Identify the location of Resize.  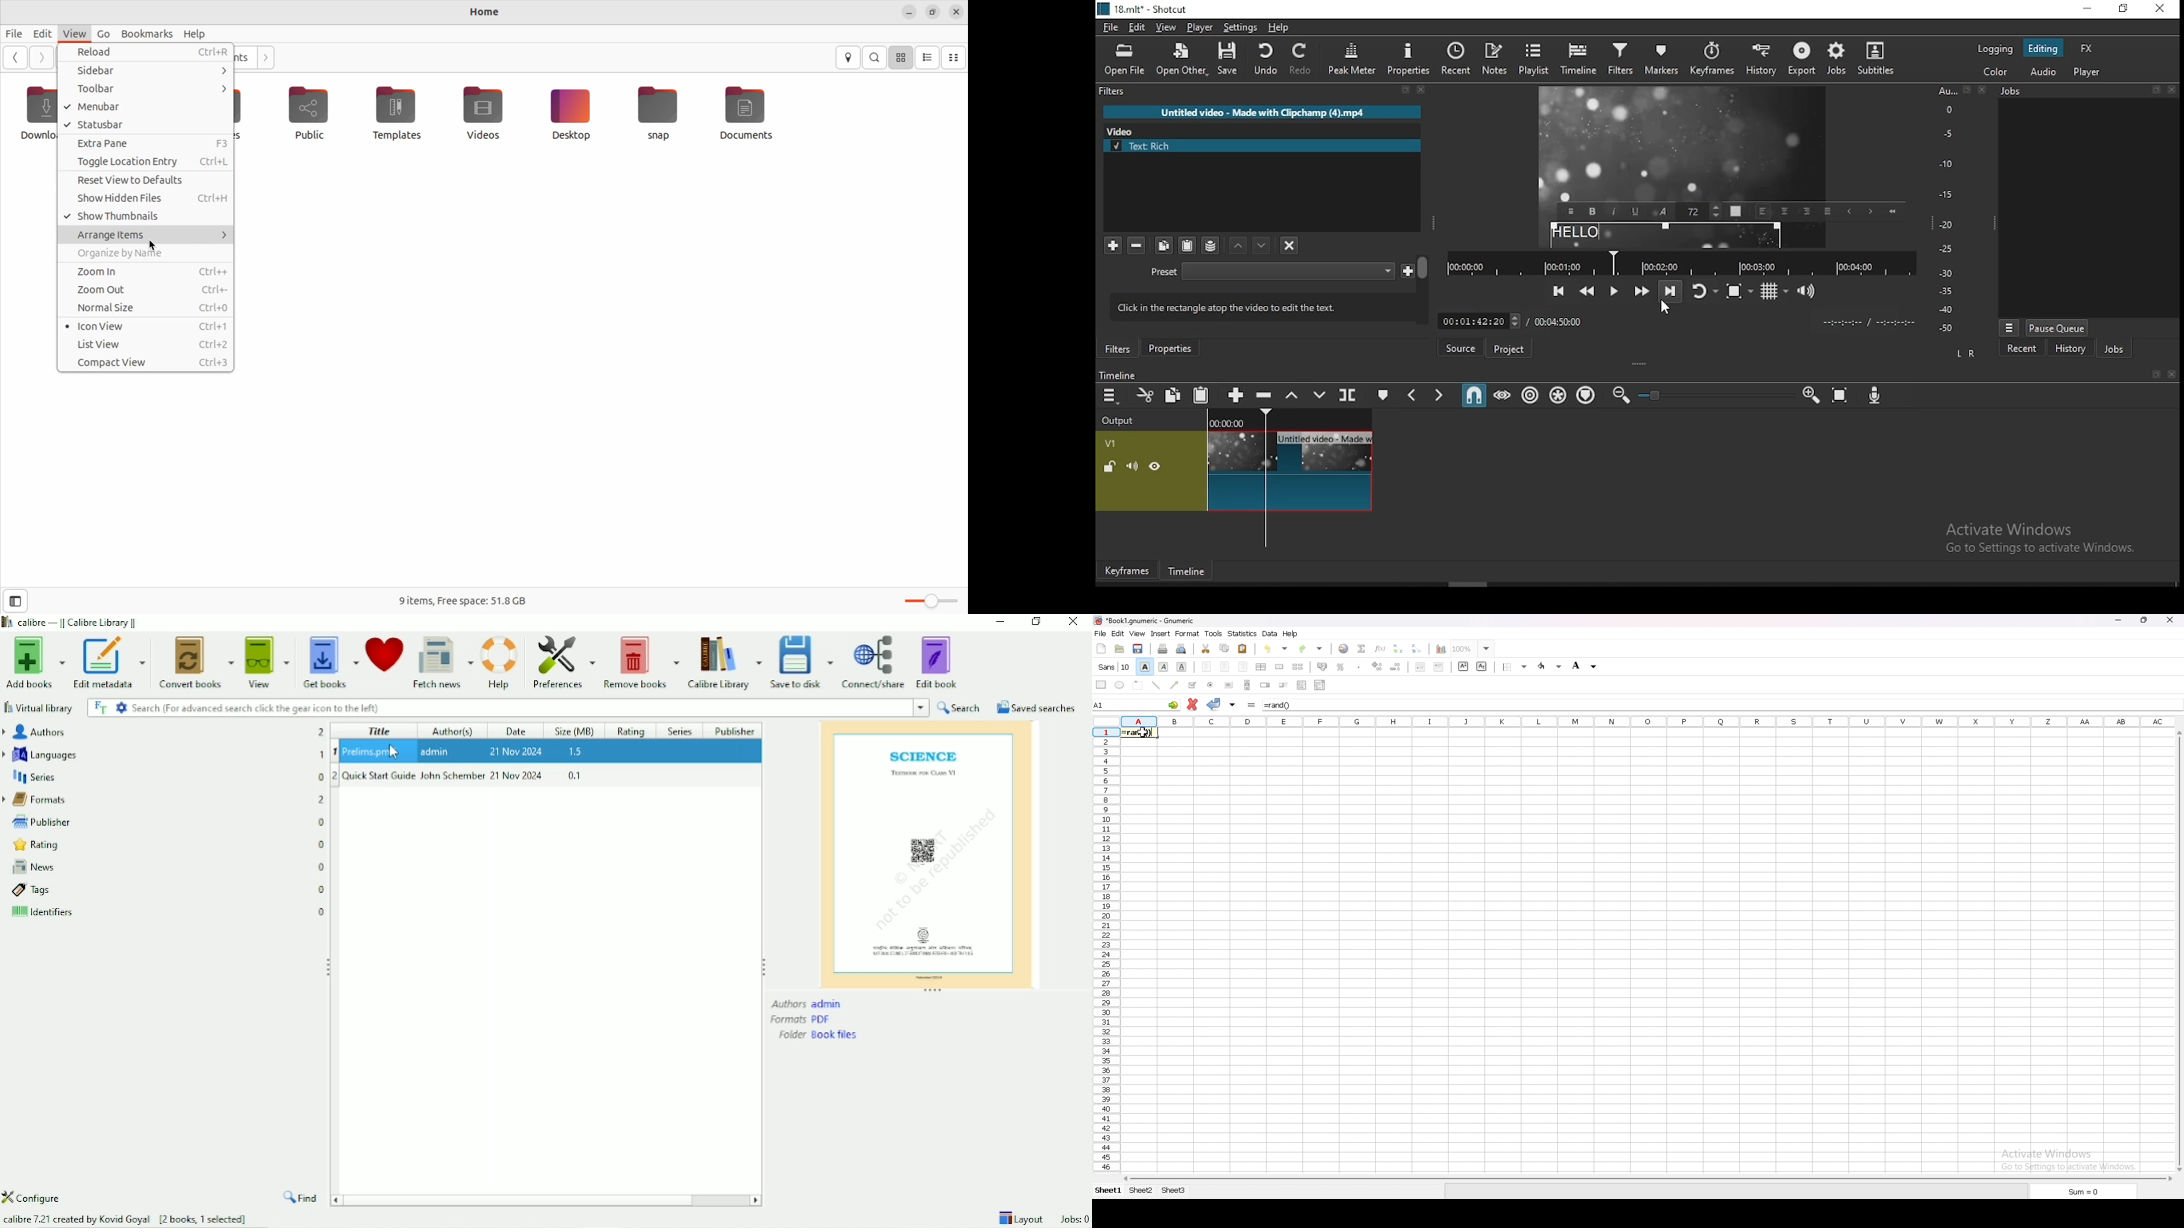
(764, 966).